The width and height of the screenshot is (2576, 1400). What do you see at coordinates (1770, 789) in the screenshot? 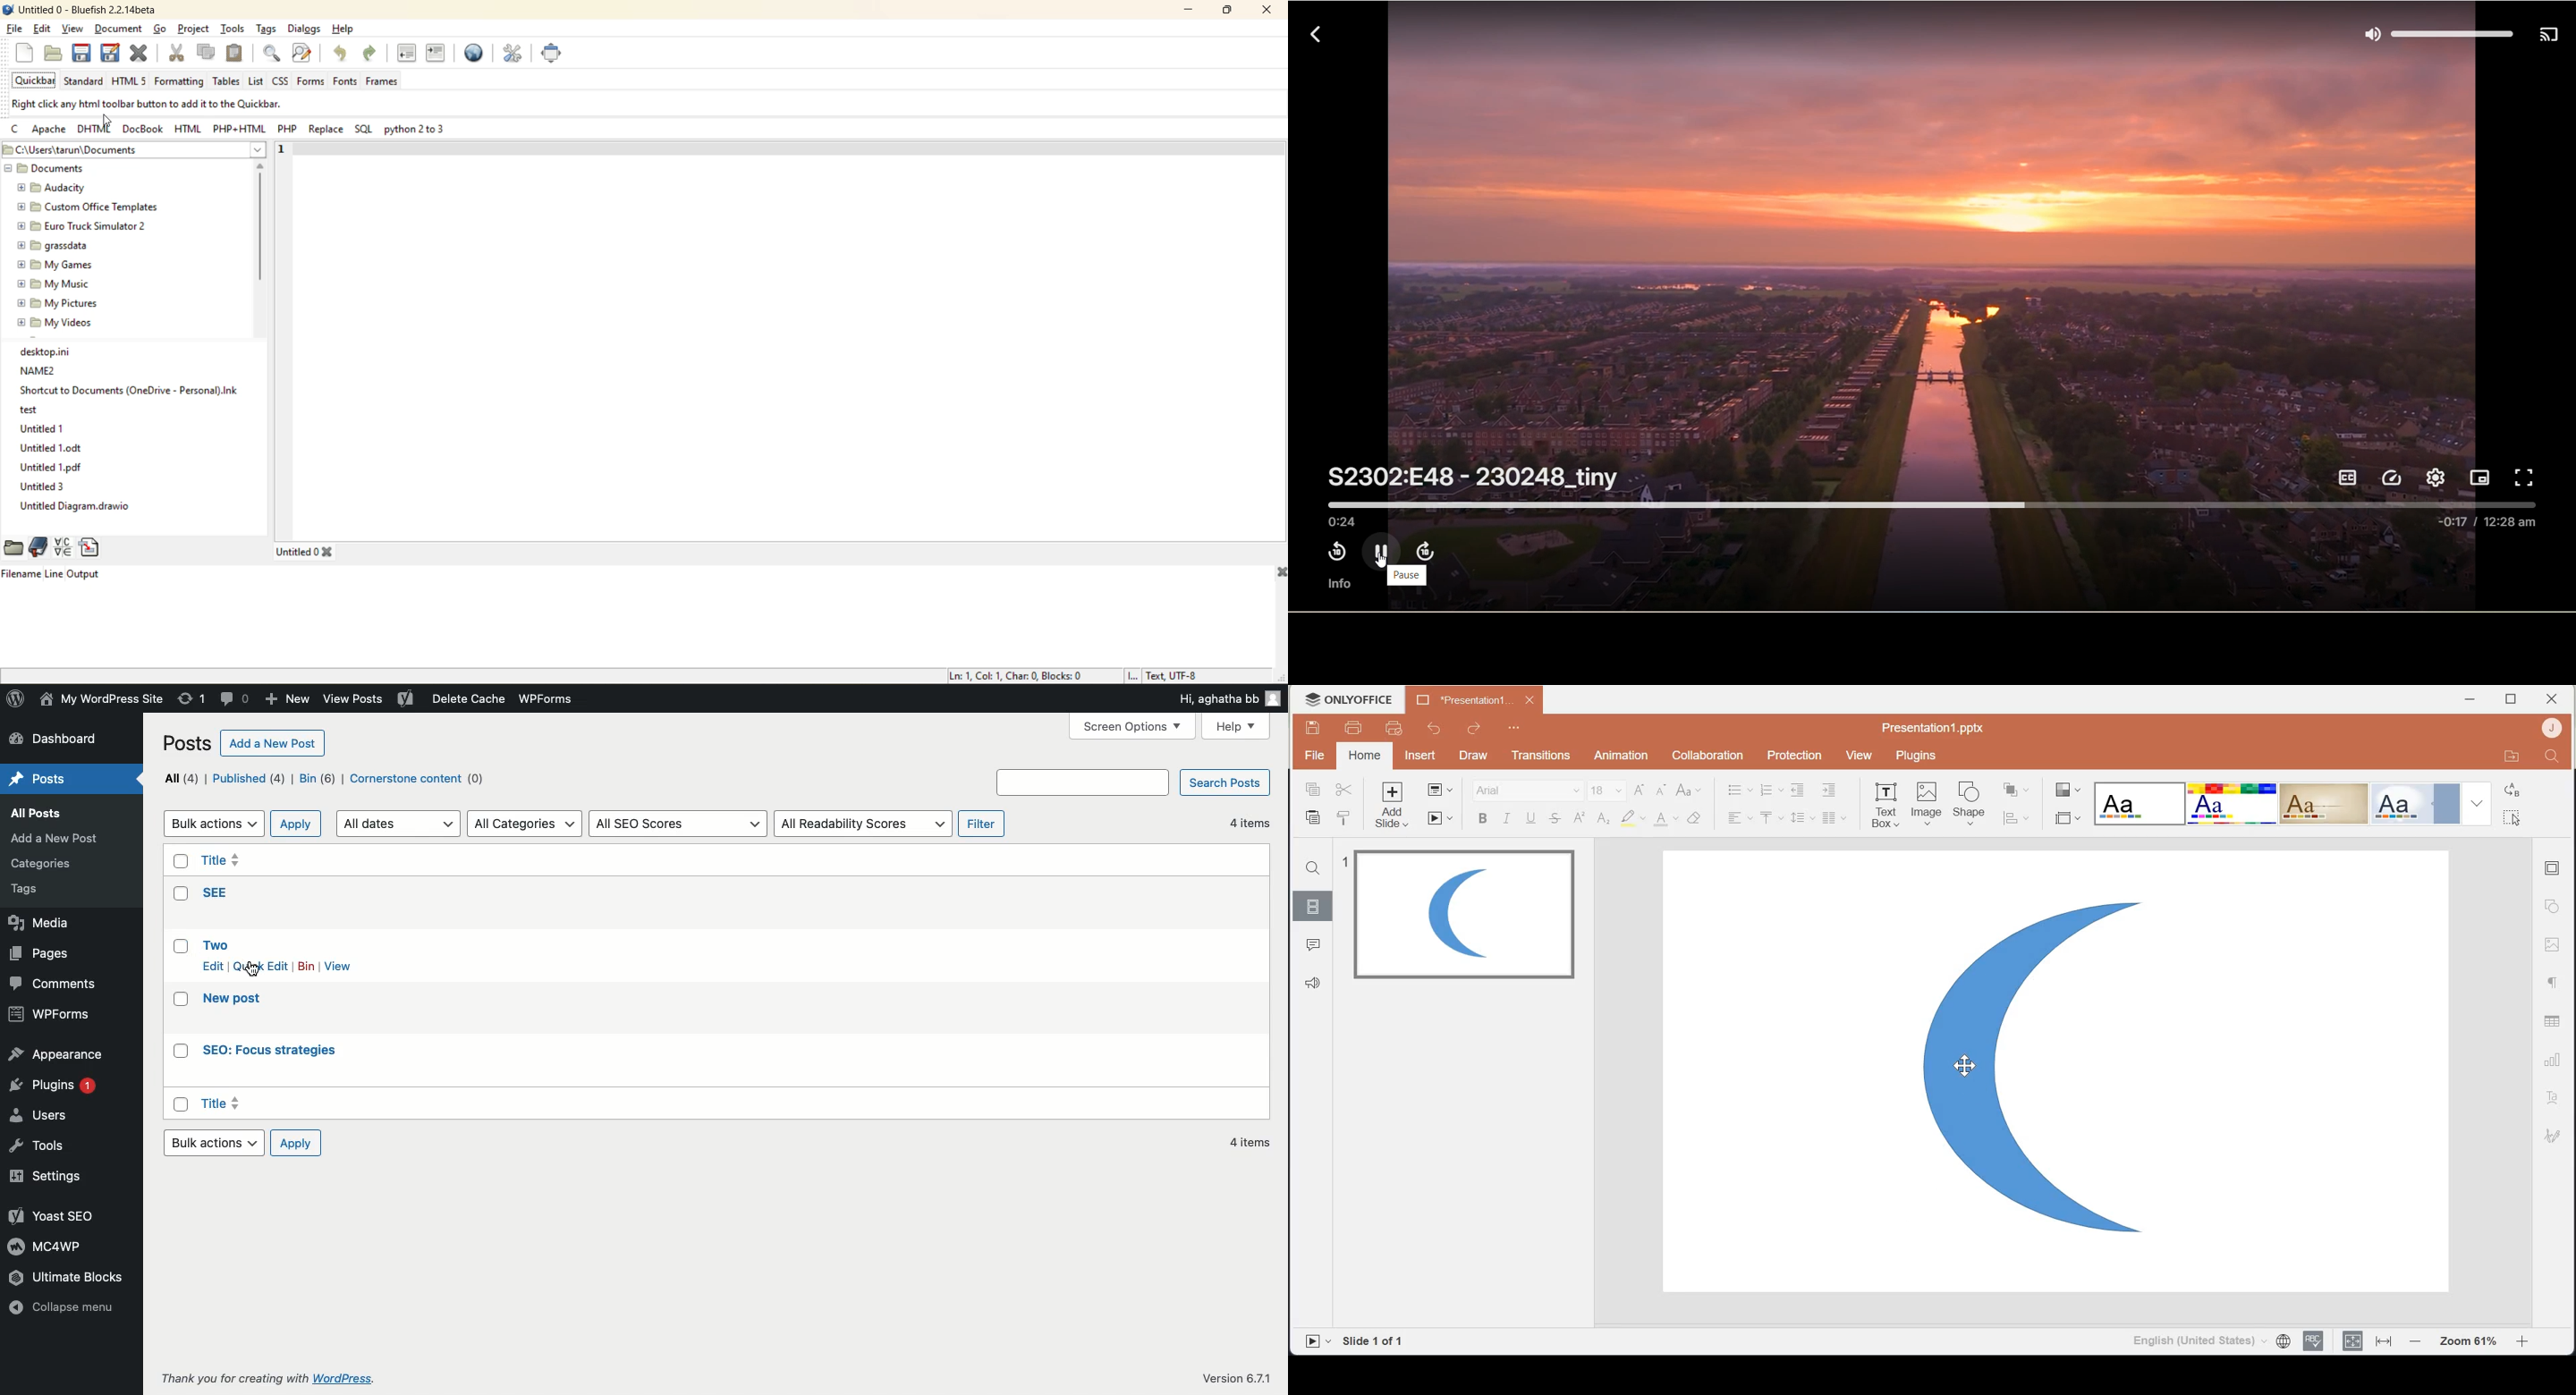
I see `Numbering` at bounding box center [1770, 789].